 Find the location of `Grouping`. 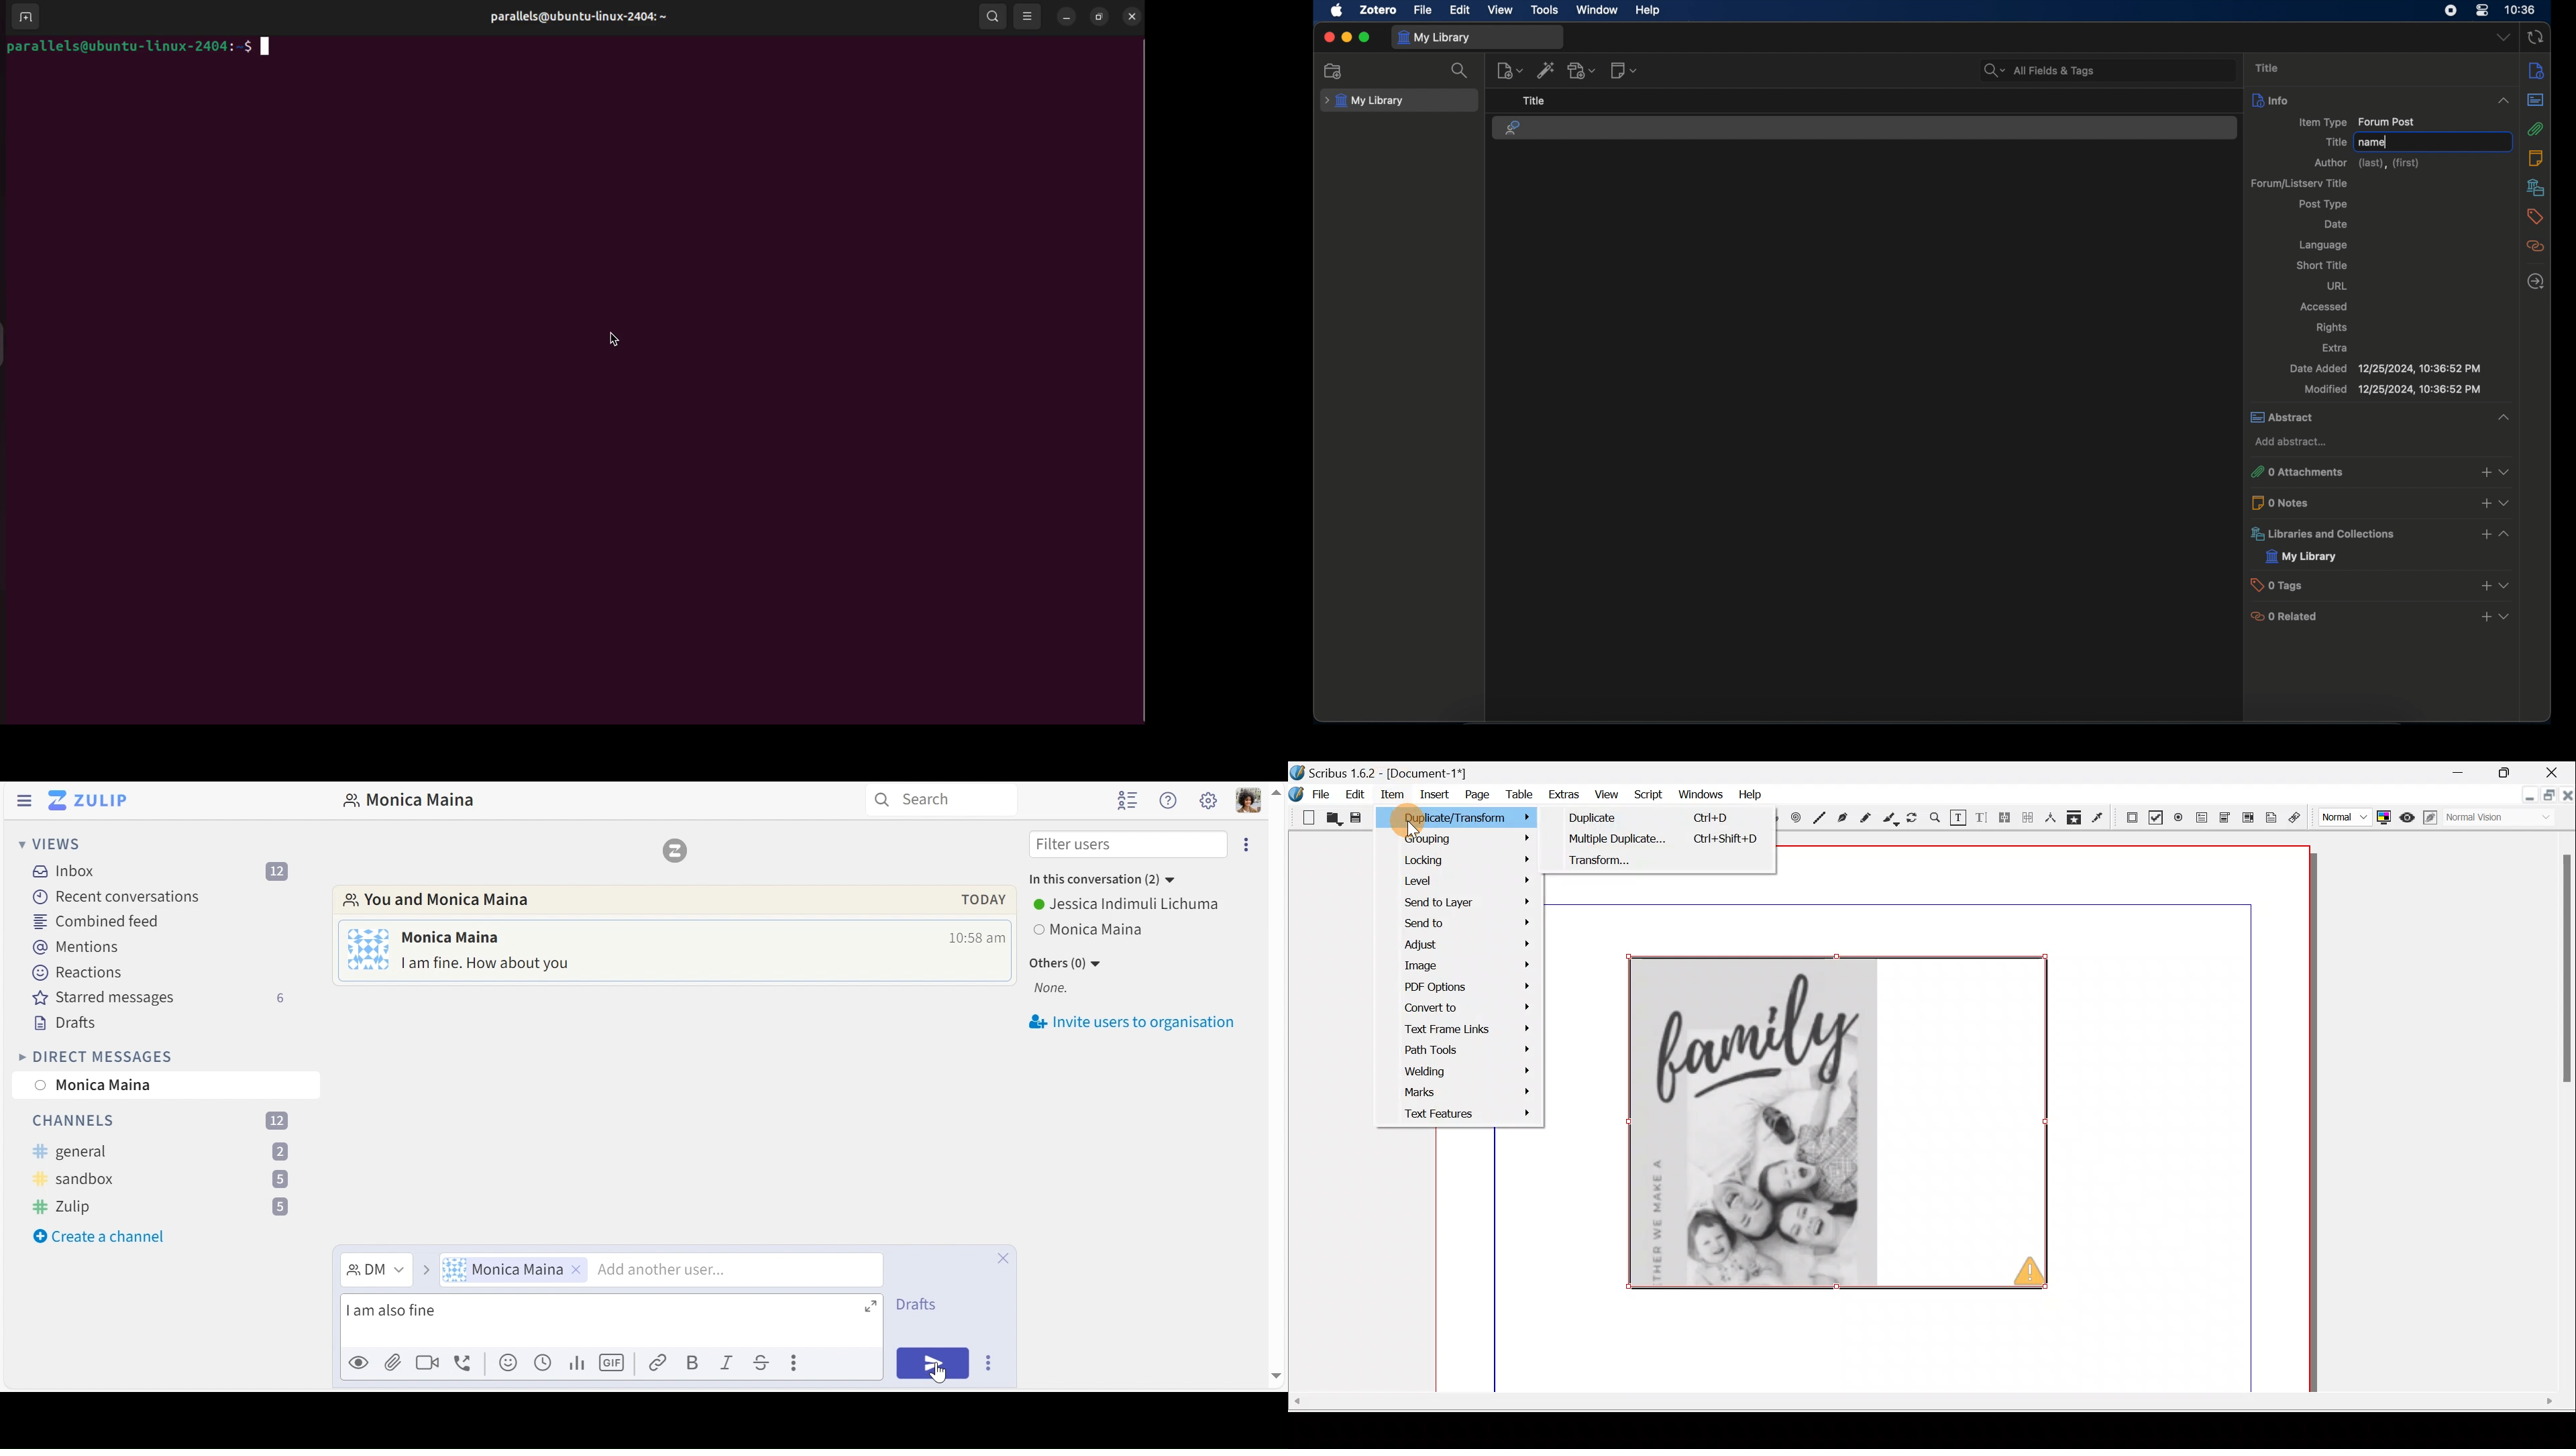

Grouping is located at coordinates (1464, 843).